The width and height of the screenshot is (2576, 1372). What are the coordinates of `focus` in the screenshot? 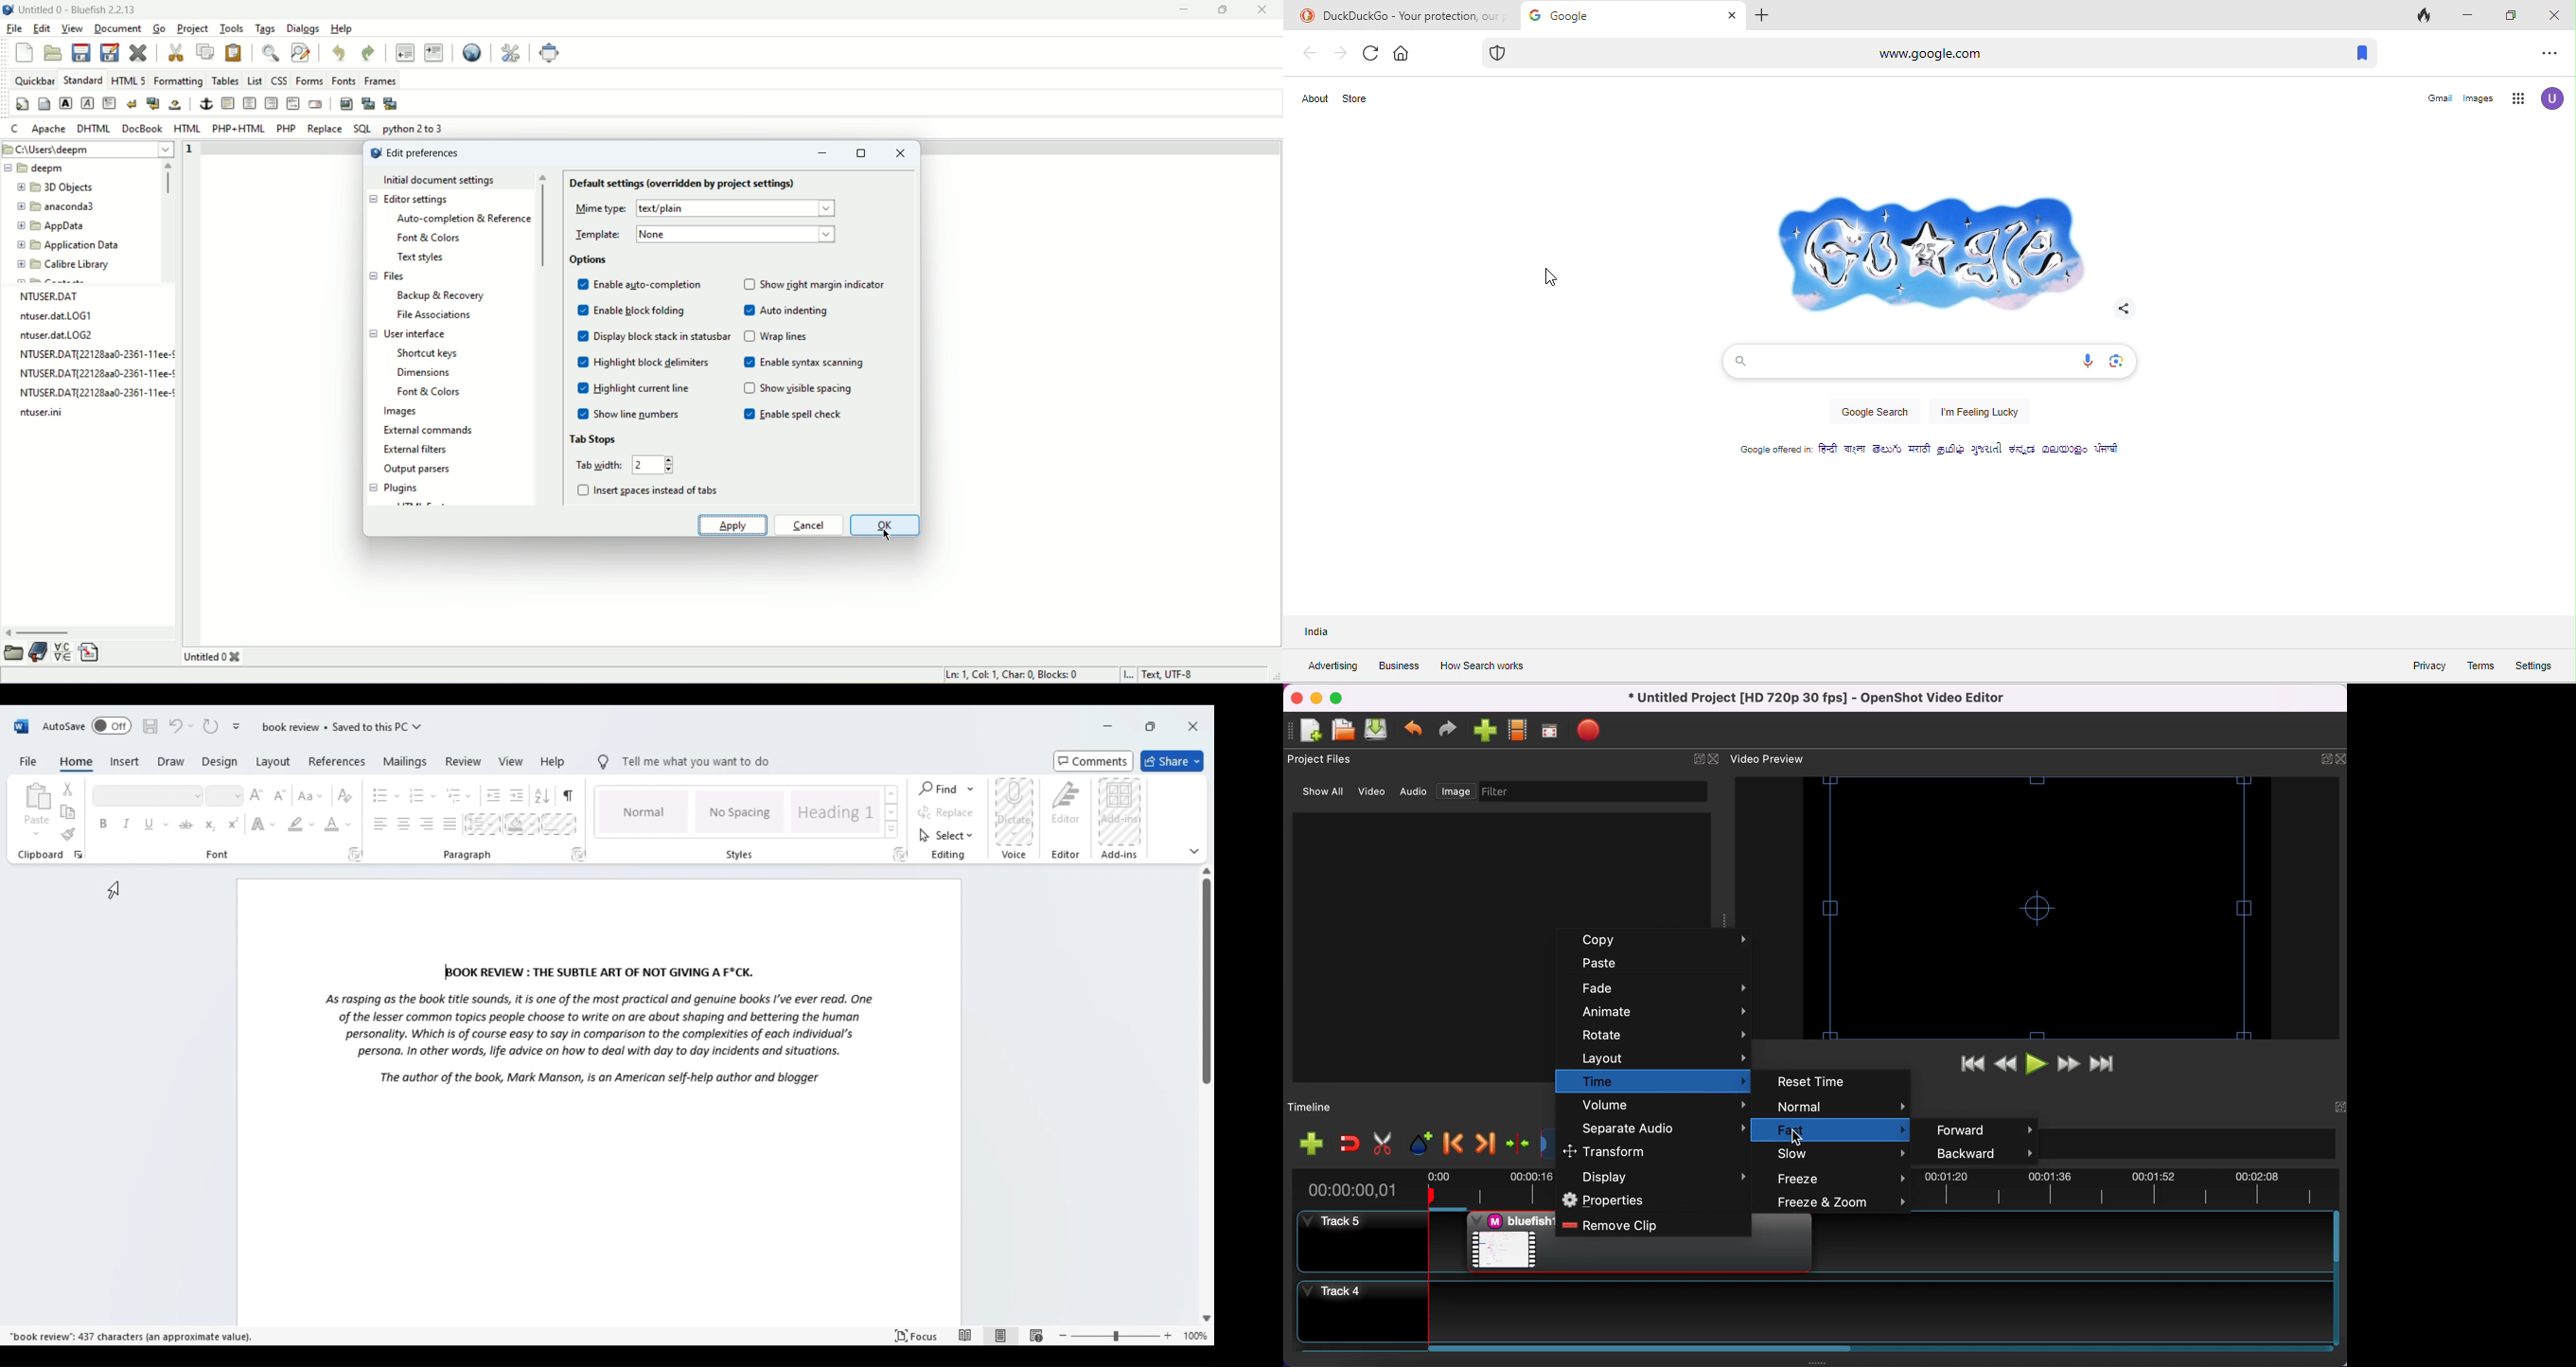 It's located at (969, 1335).